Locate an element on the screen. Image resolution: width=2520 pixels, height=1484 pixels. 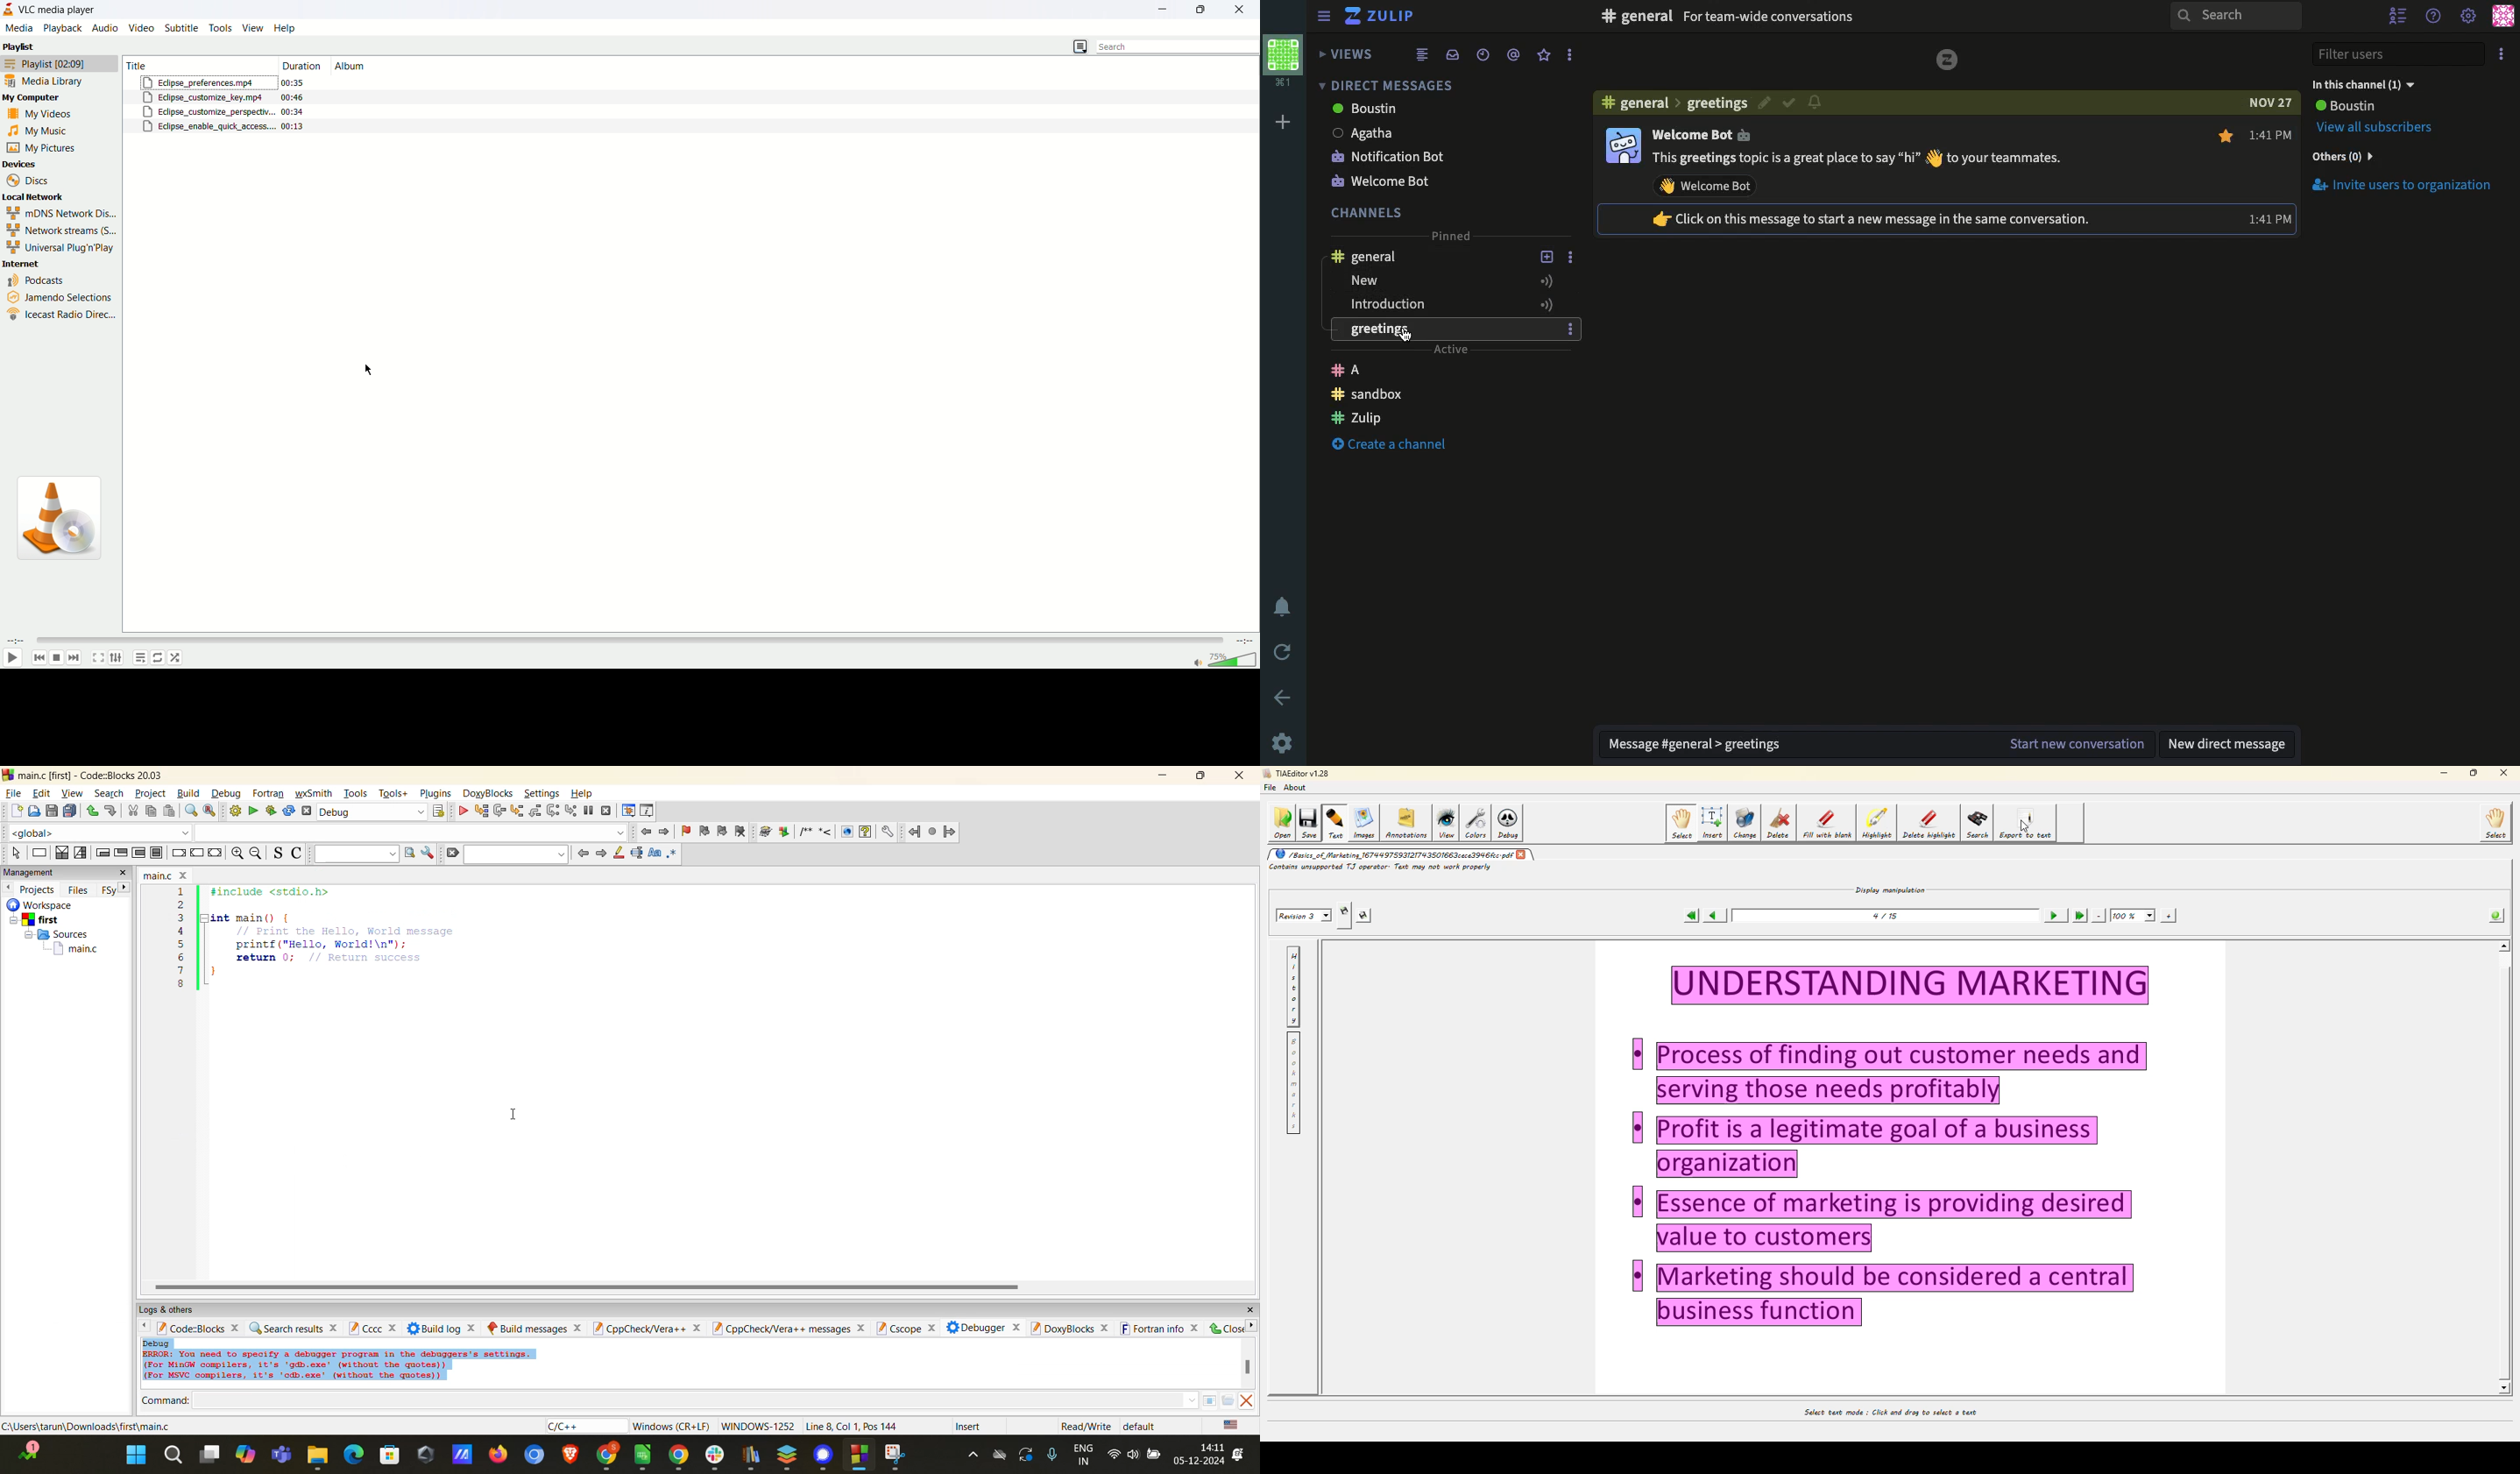
Invite users is located at coordinates (2406, 186).